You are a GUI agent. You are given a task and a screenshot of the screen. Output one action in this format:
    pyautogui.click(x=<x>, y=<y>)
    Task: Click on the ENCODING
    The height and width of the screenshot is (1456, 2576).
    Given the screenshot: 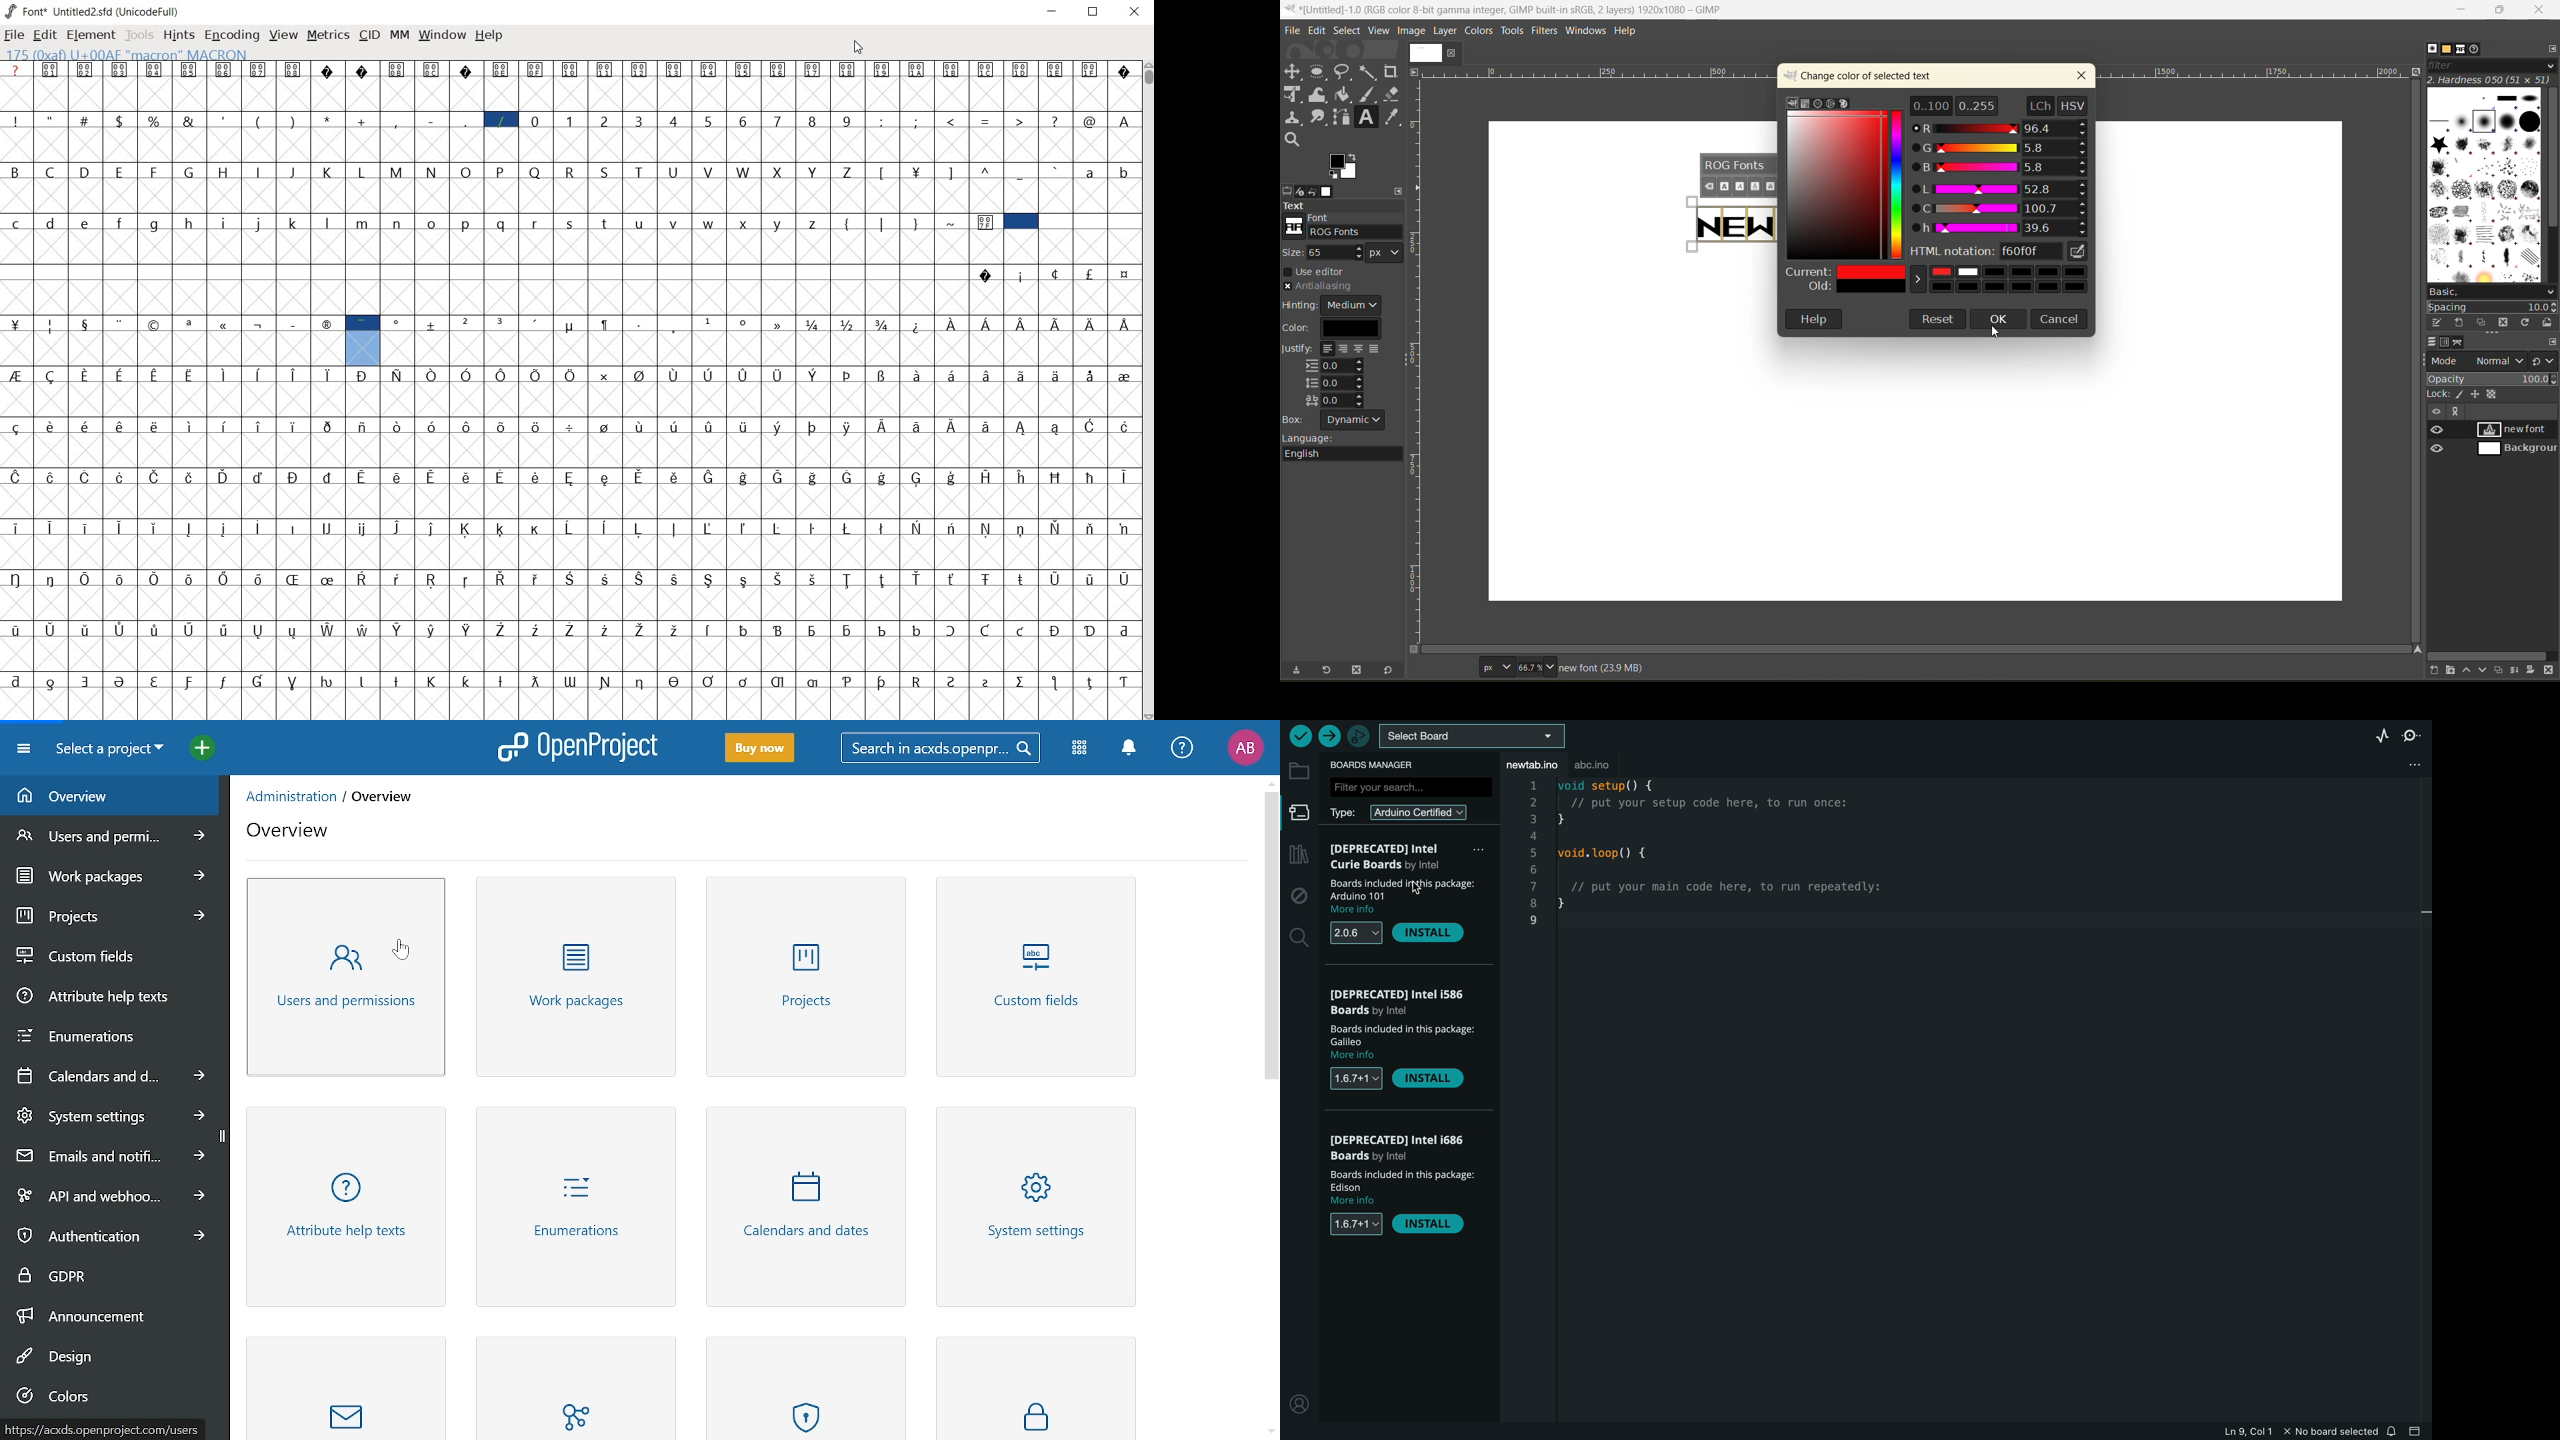 What is the action you would take?
    pyautogui.click(x=232, y=35)
    